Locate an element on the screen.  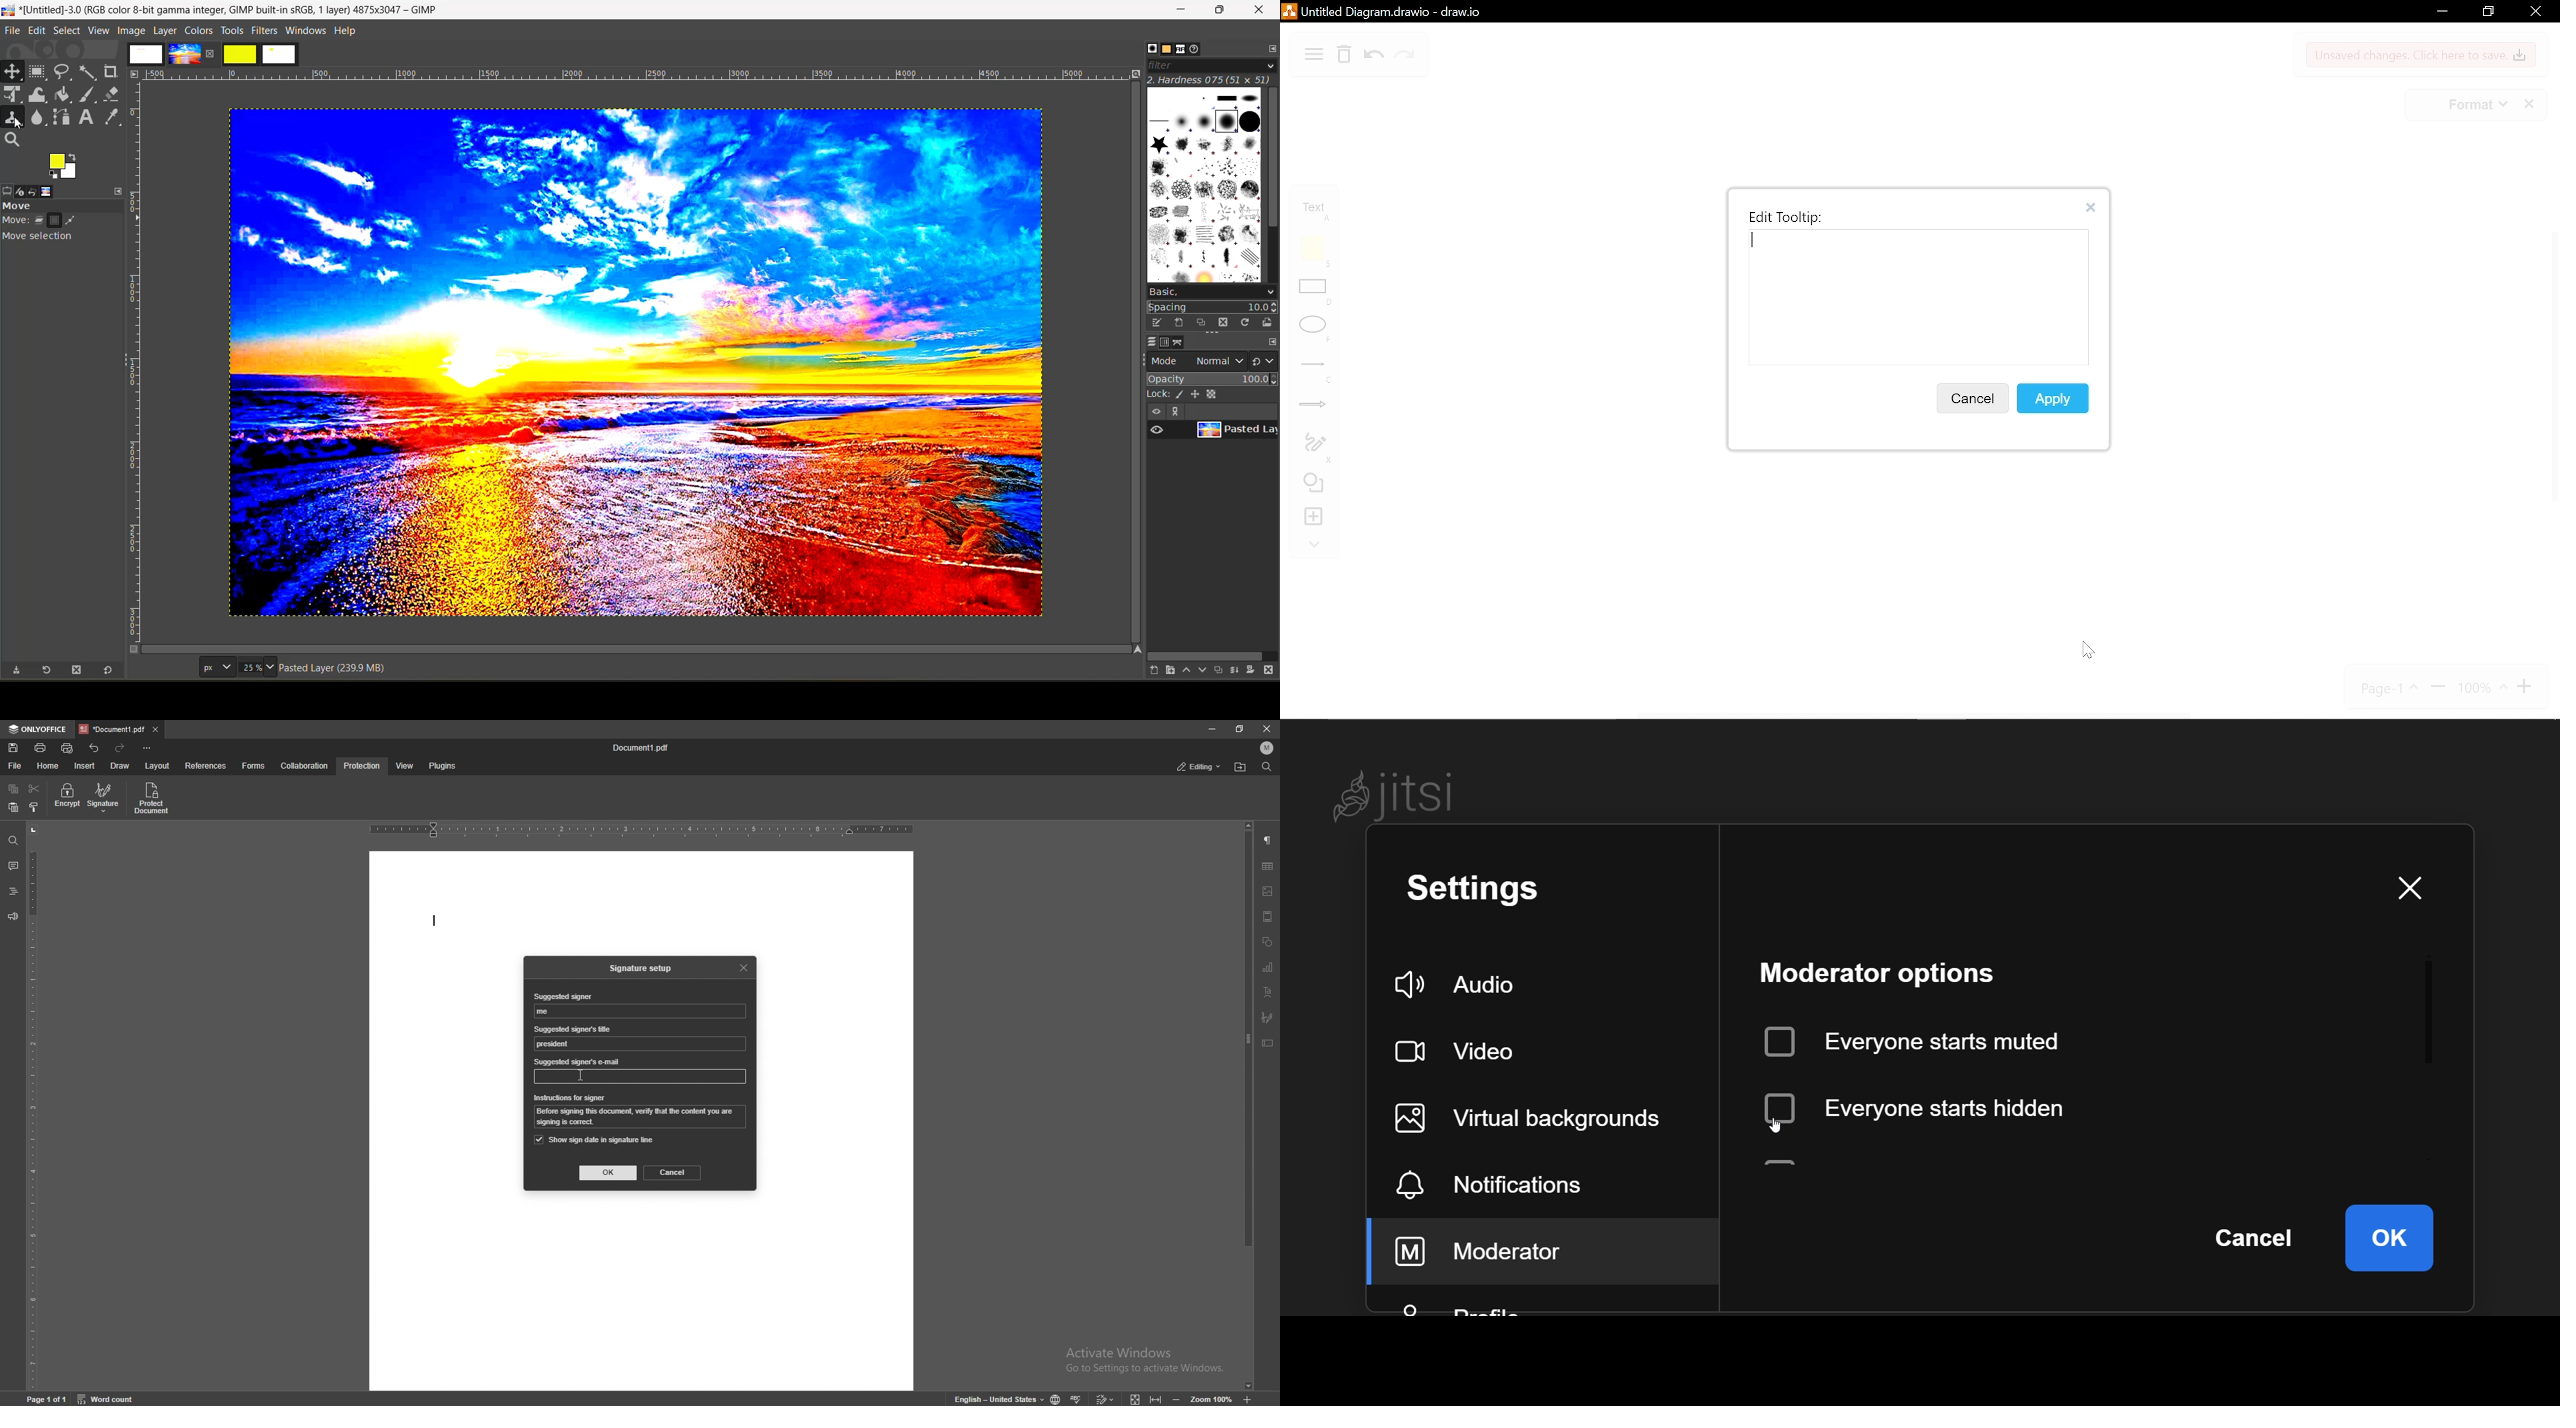
vertical scale is located at coordinates (33, 1107).